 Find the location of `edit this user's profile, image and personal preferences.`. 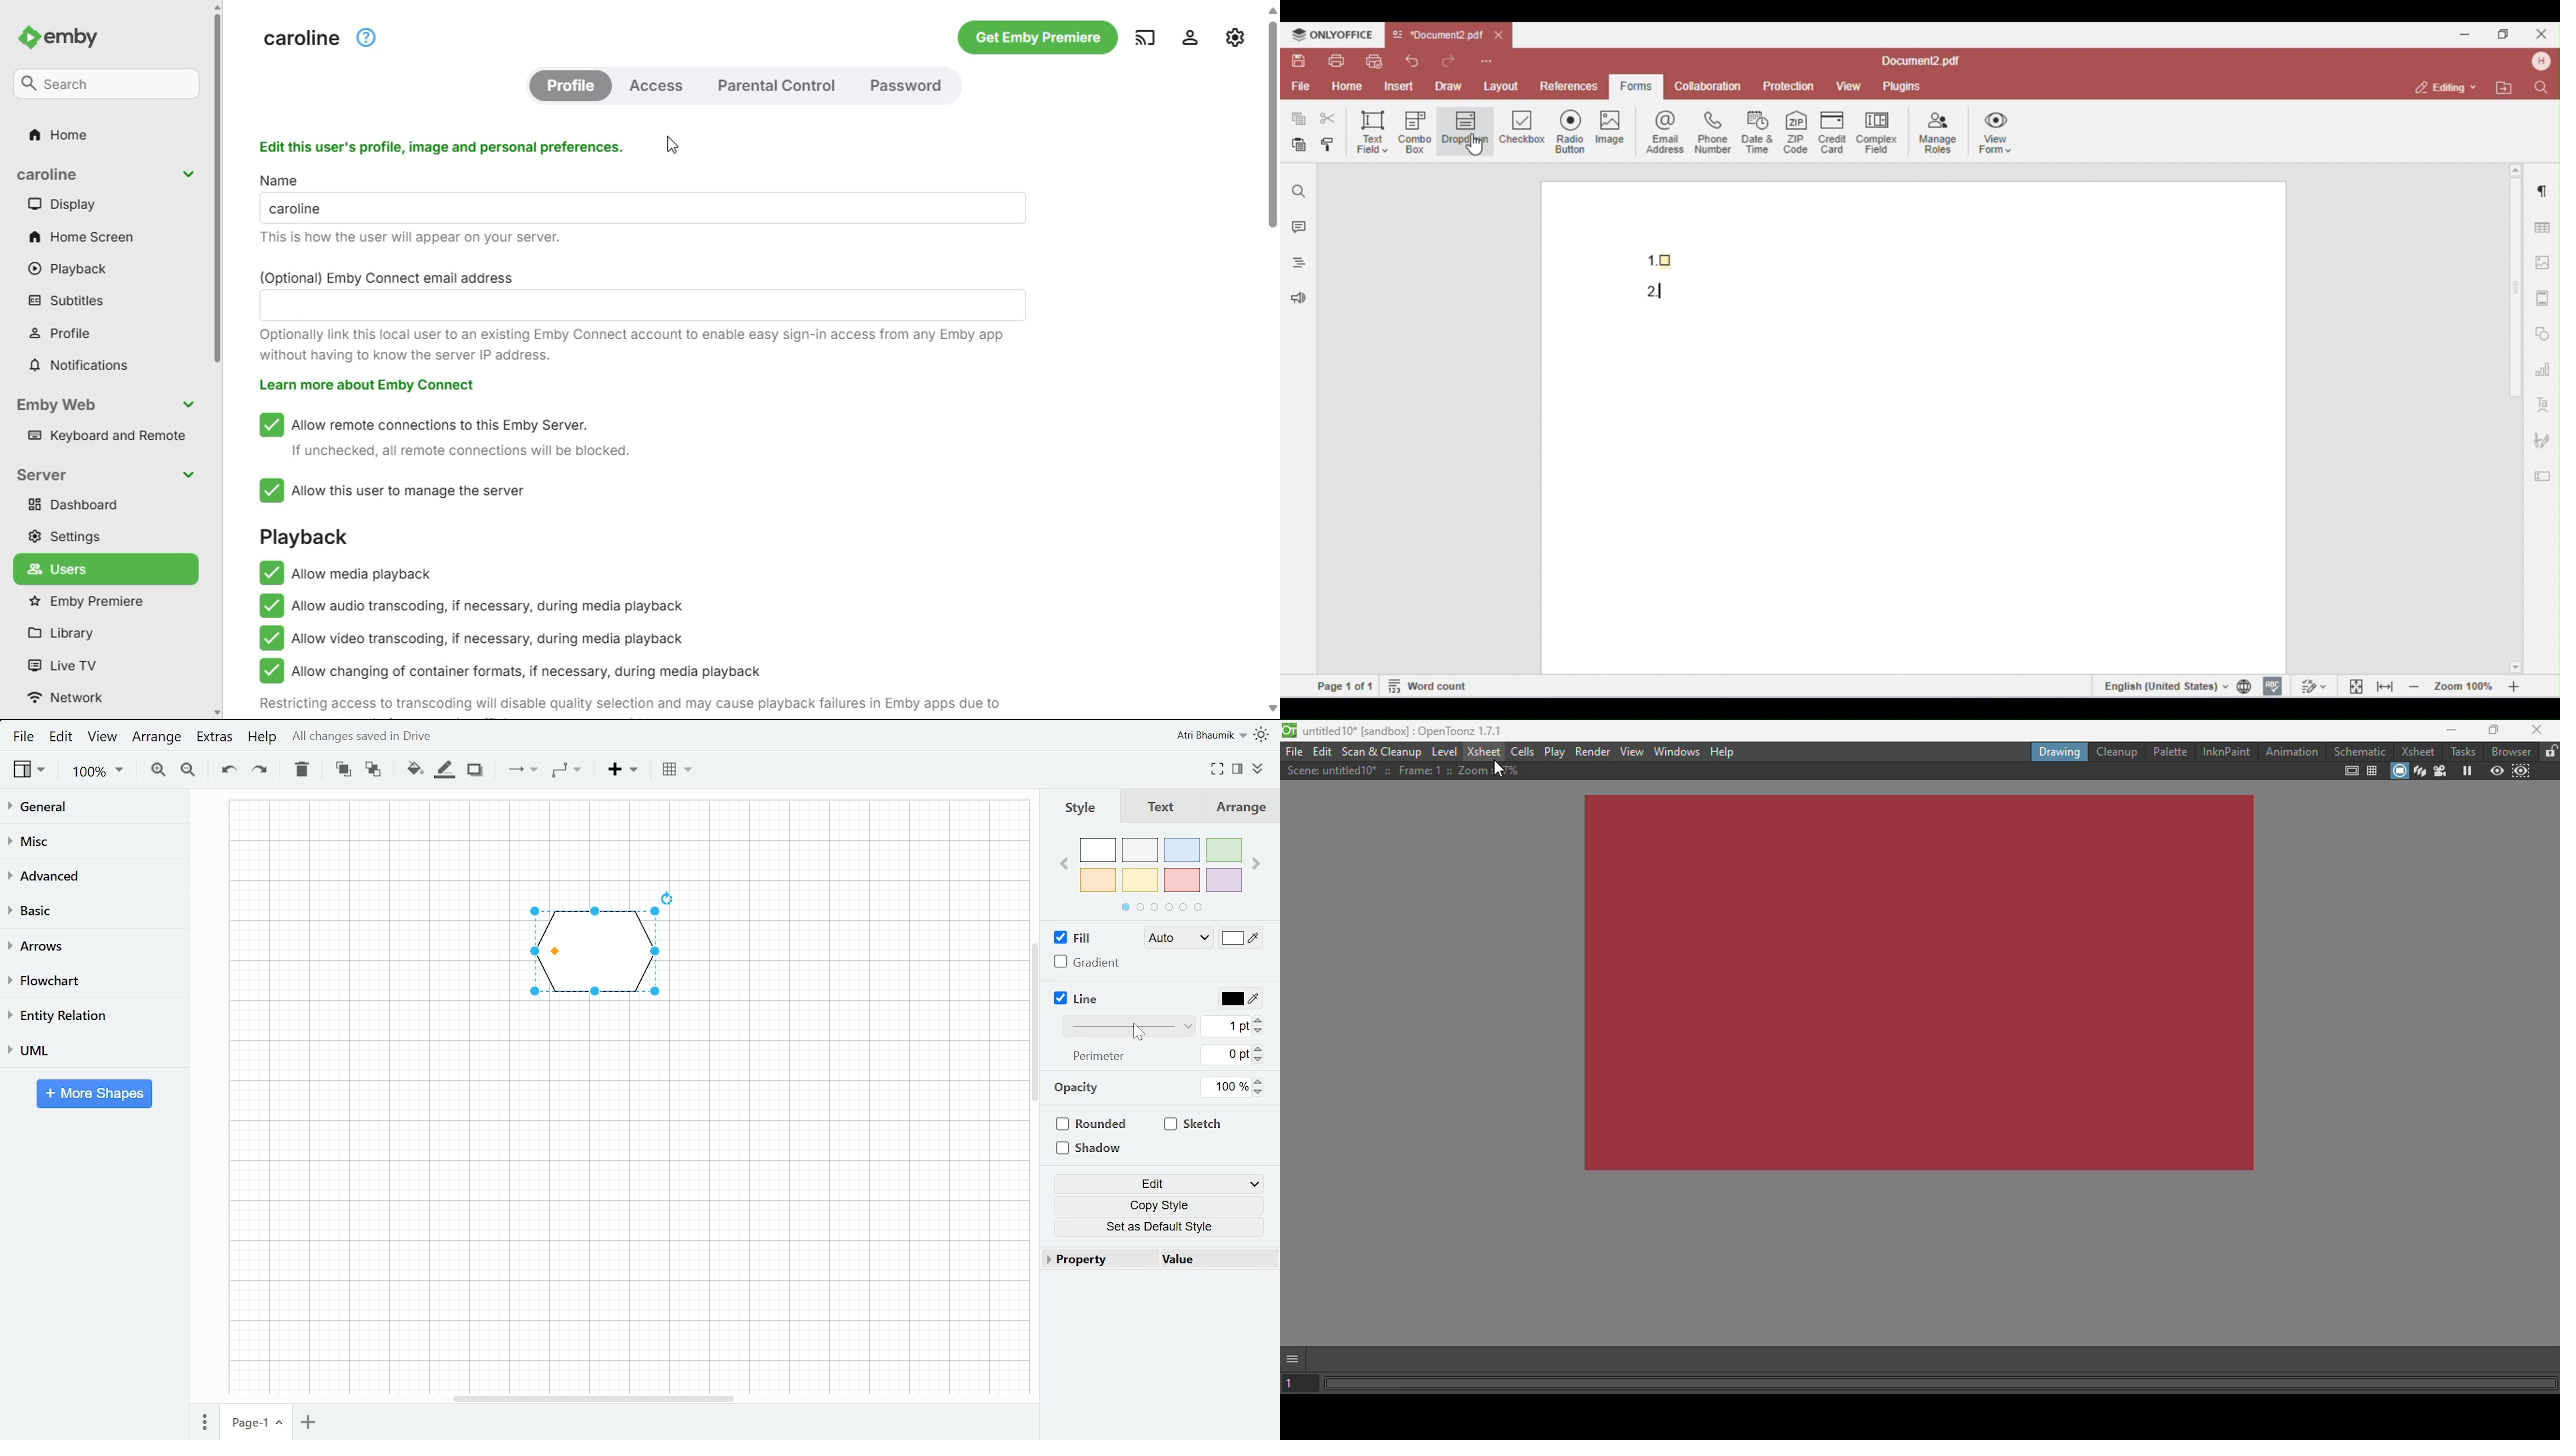

edit this user's profile, image and personal preferences. is located at coordinates (440, 149).